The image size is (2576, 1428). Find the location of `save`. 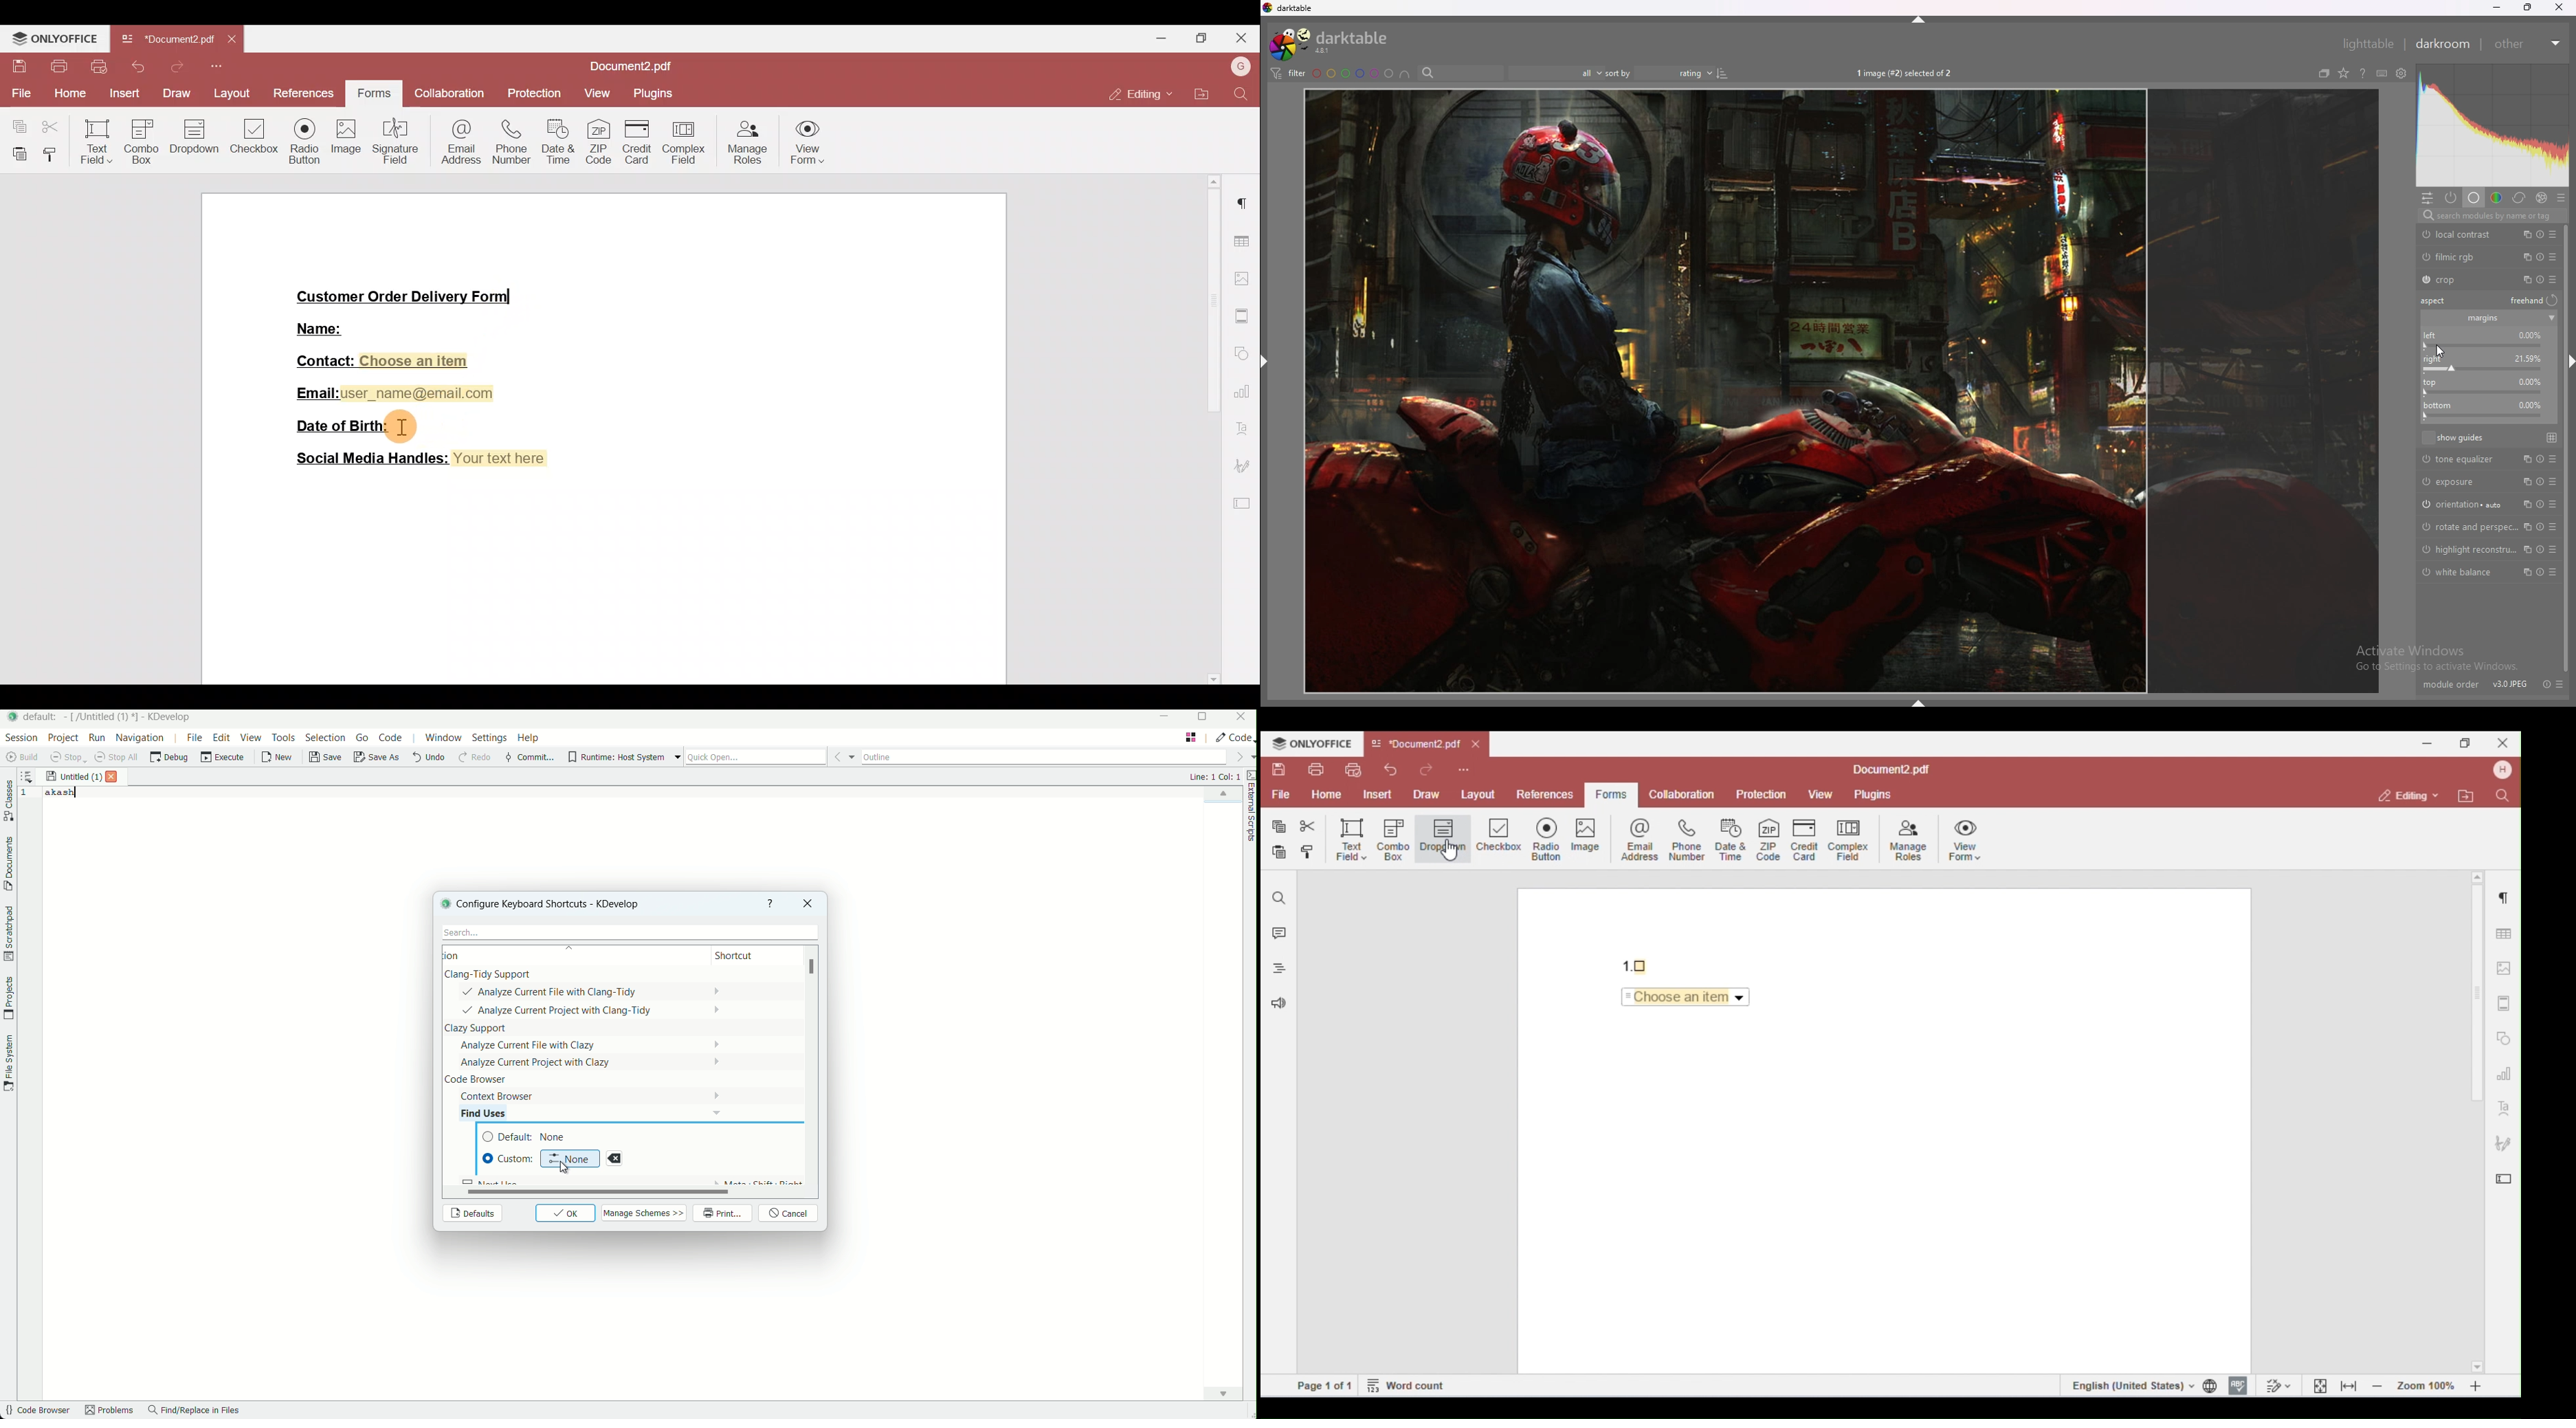

save is located at coordinates (326, 757).